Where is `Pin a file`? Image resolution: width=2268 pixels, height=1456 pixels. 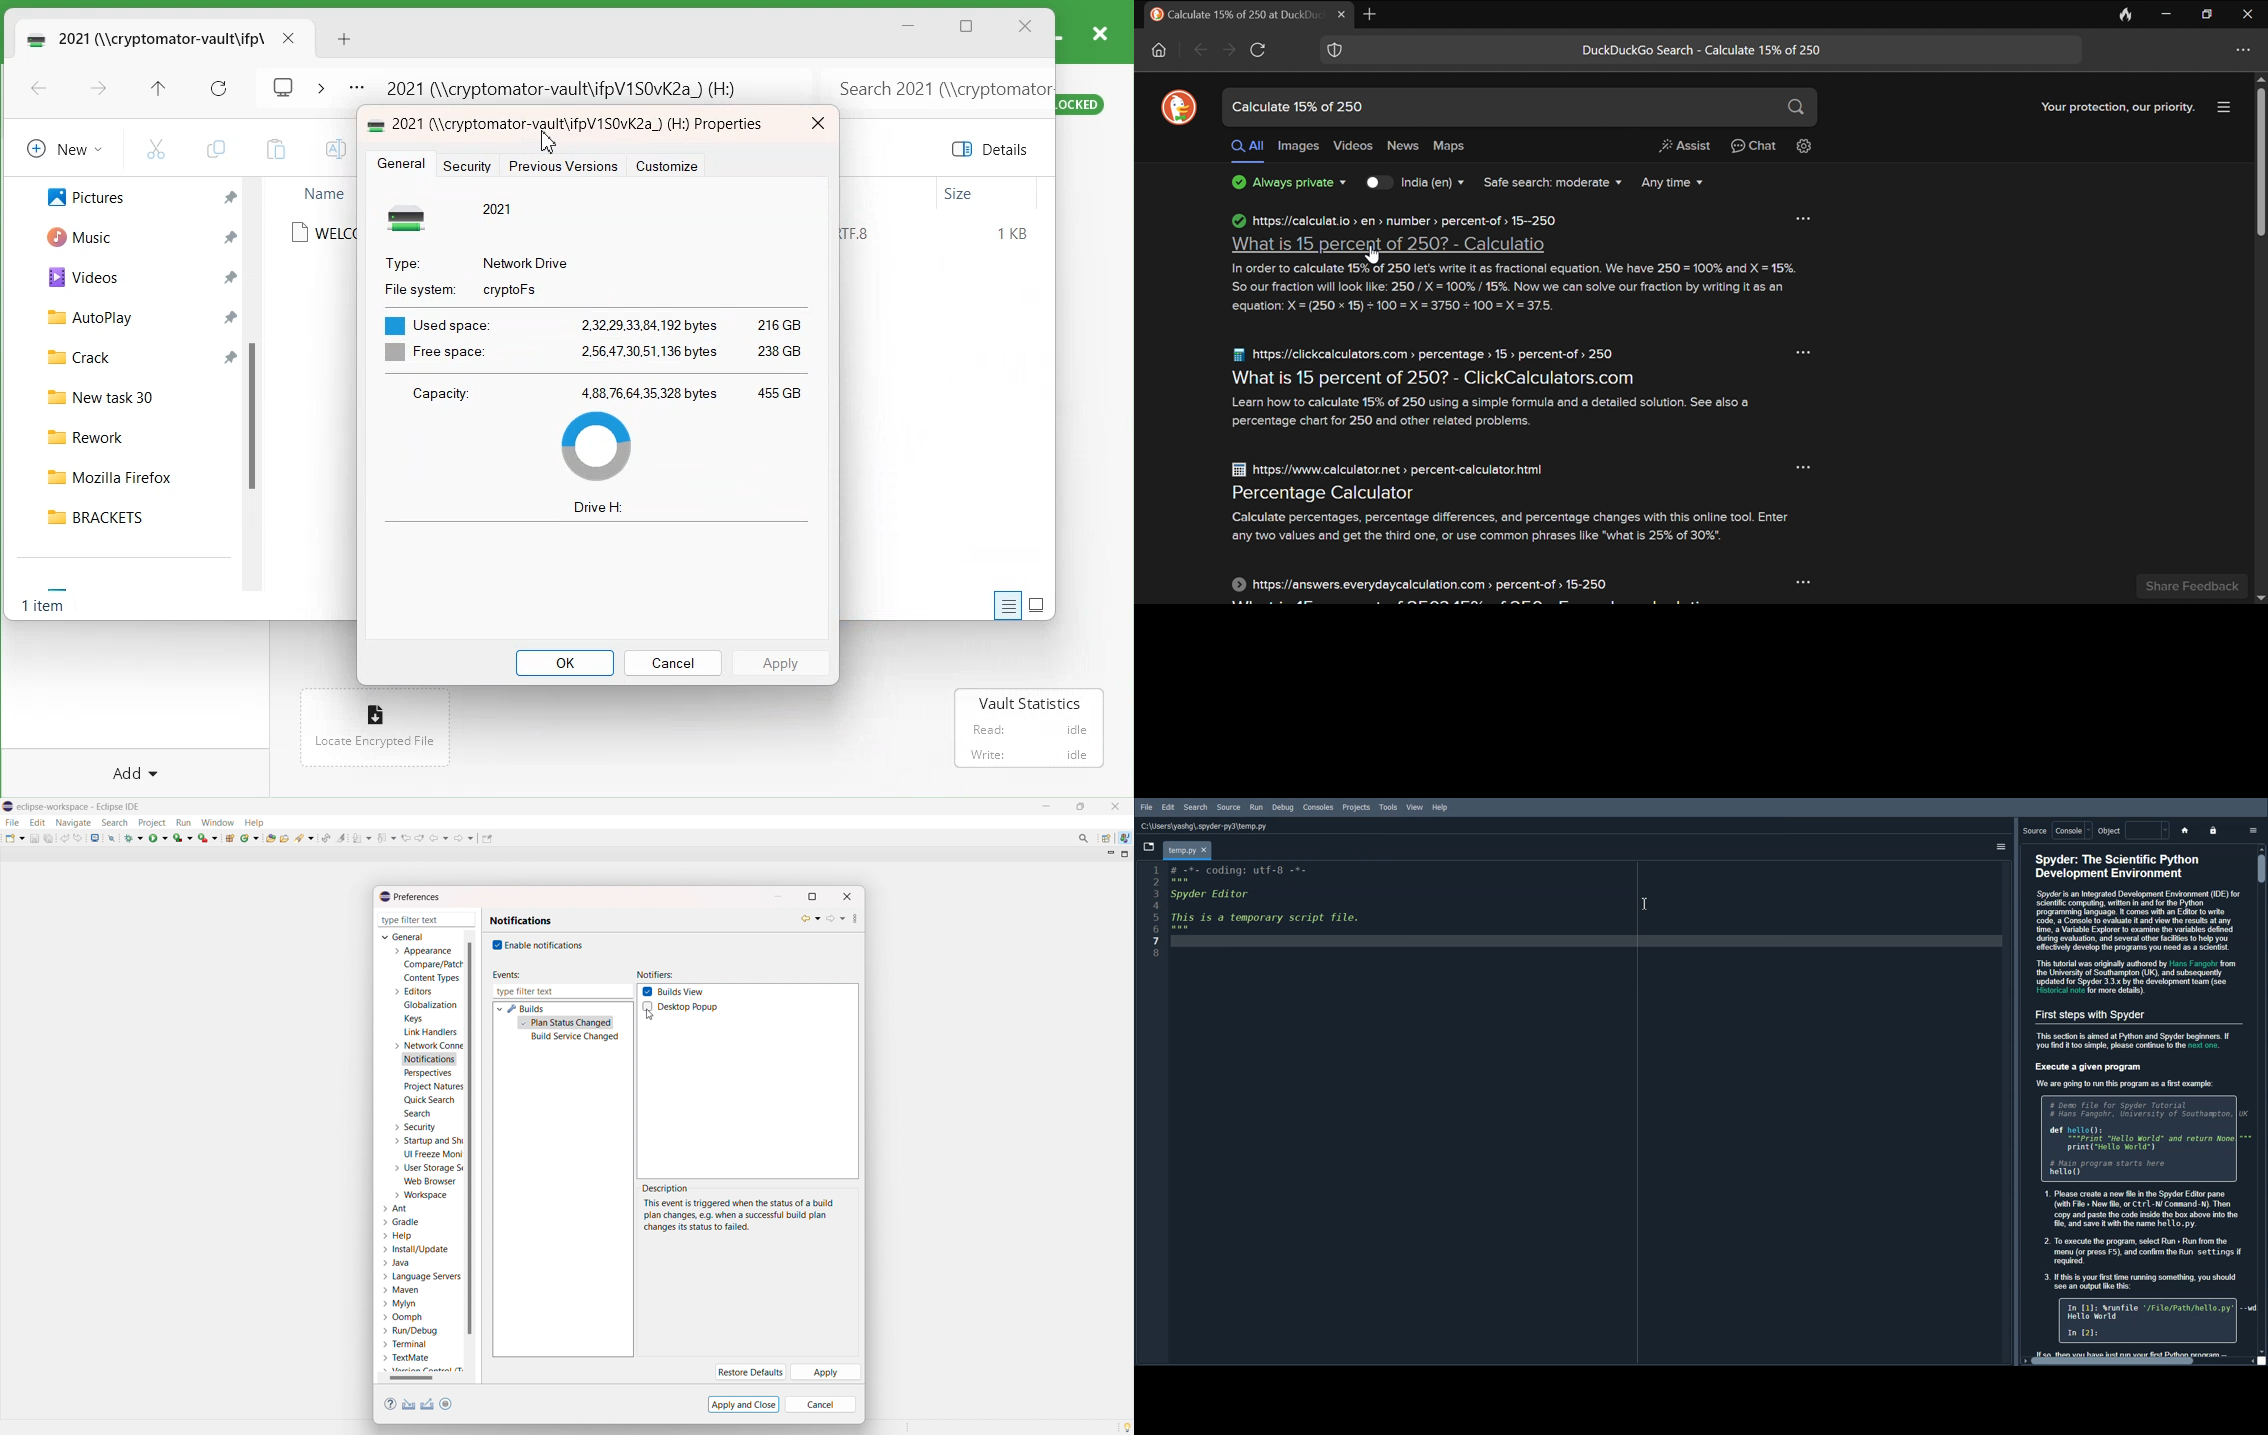 Pin a file is located at coordinates (231, 198).